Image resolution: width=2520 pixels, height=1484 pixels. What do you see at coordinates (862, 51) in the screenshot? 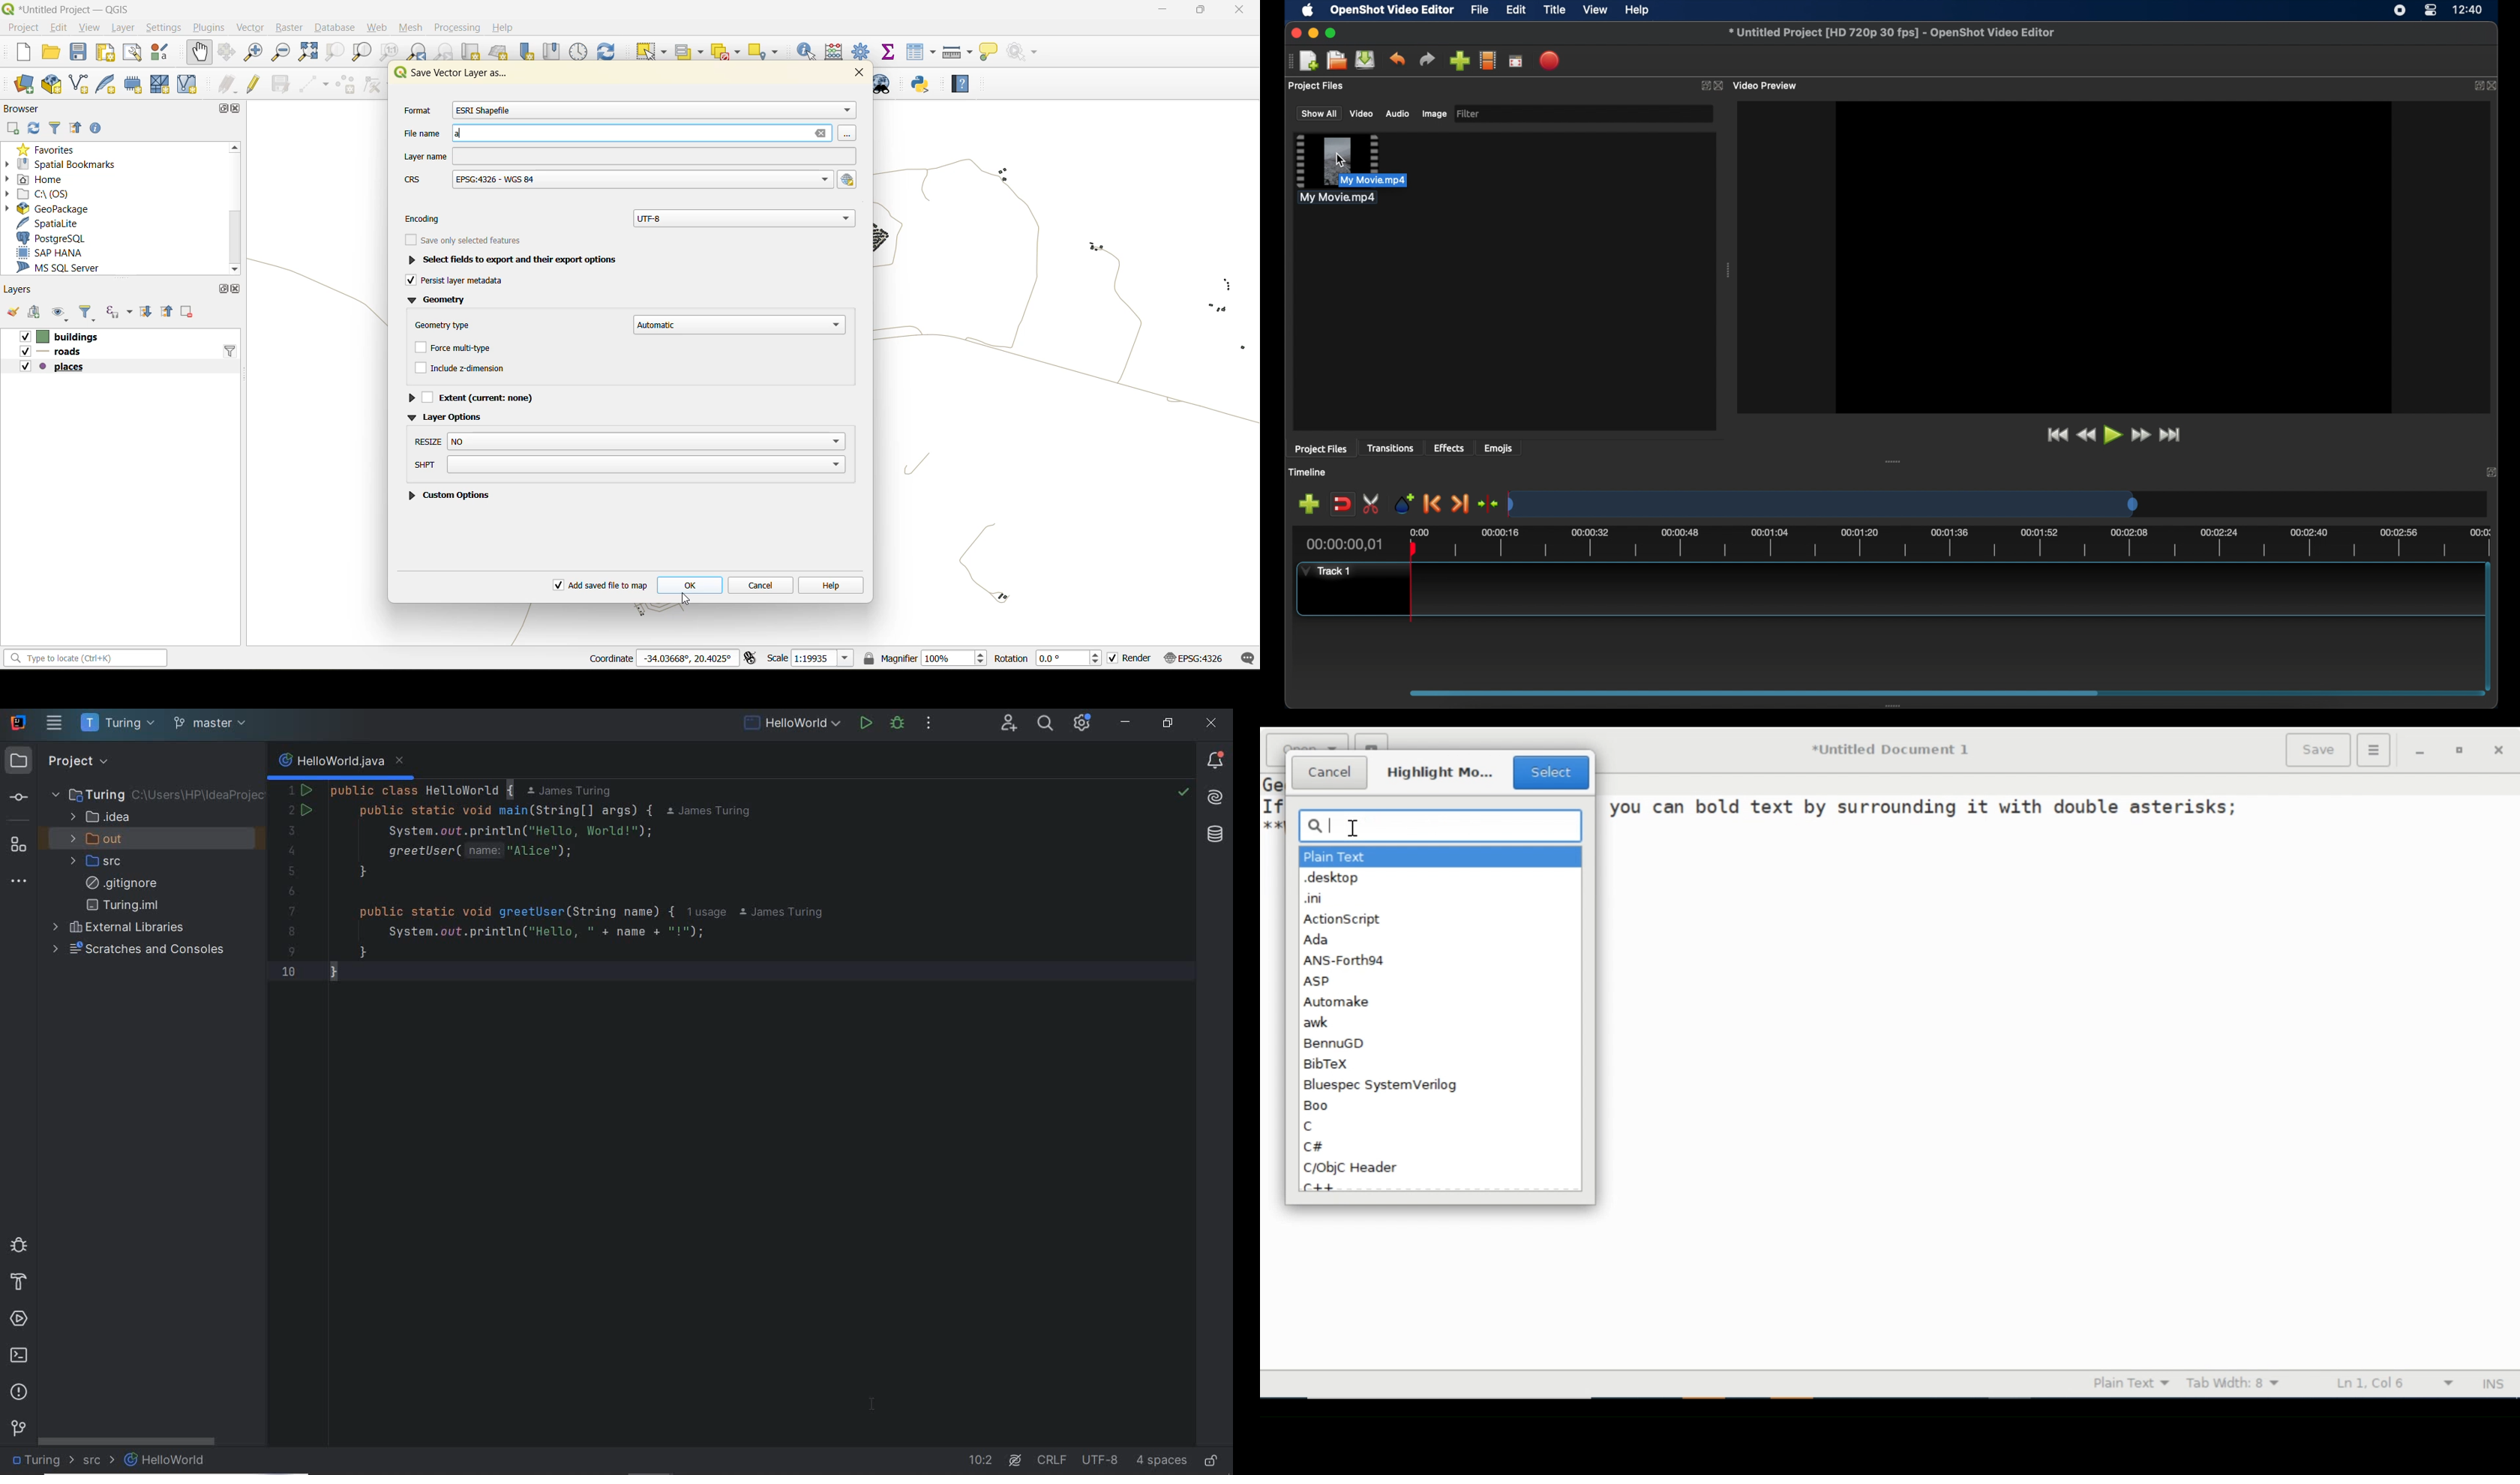
I see `toolbox` at bounding box center [862, 51].